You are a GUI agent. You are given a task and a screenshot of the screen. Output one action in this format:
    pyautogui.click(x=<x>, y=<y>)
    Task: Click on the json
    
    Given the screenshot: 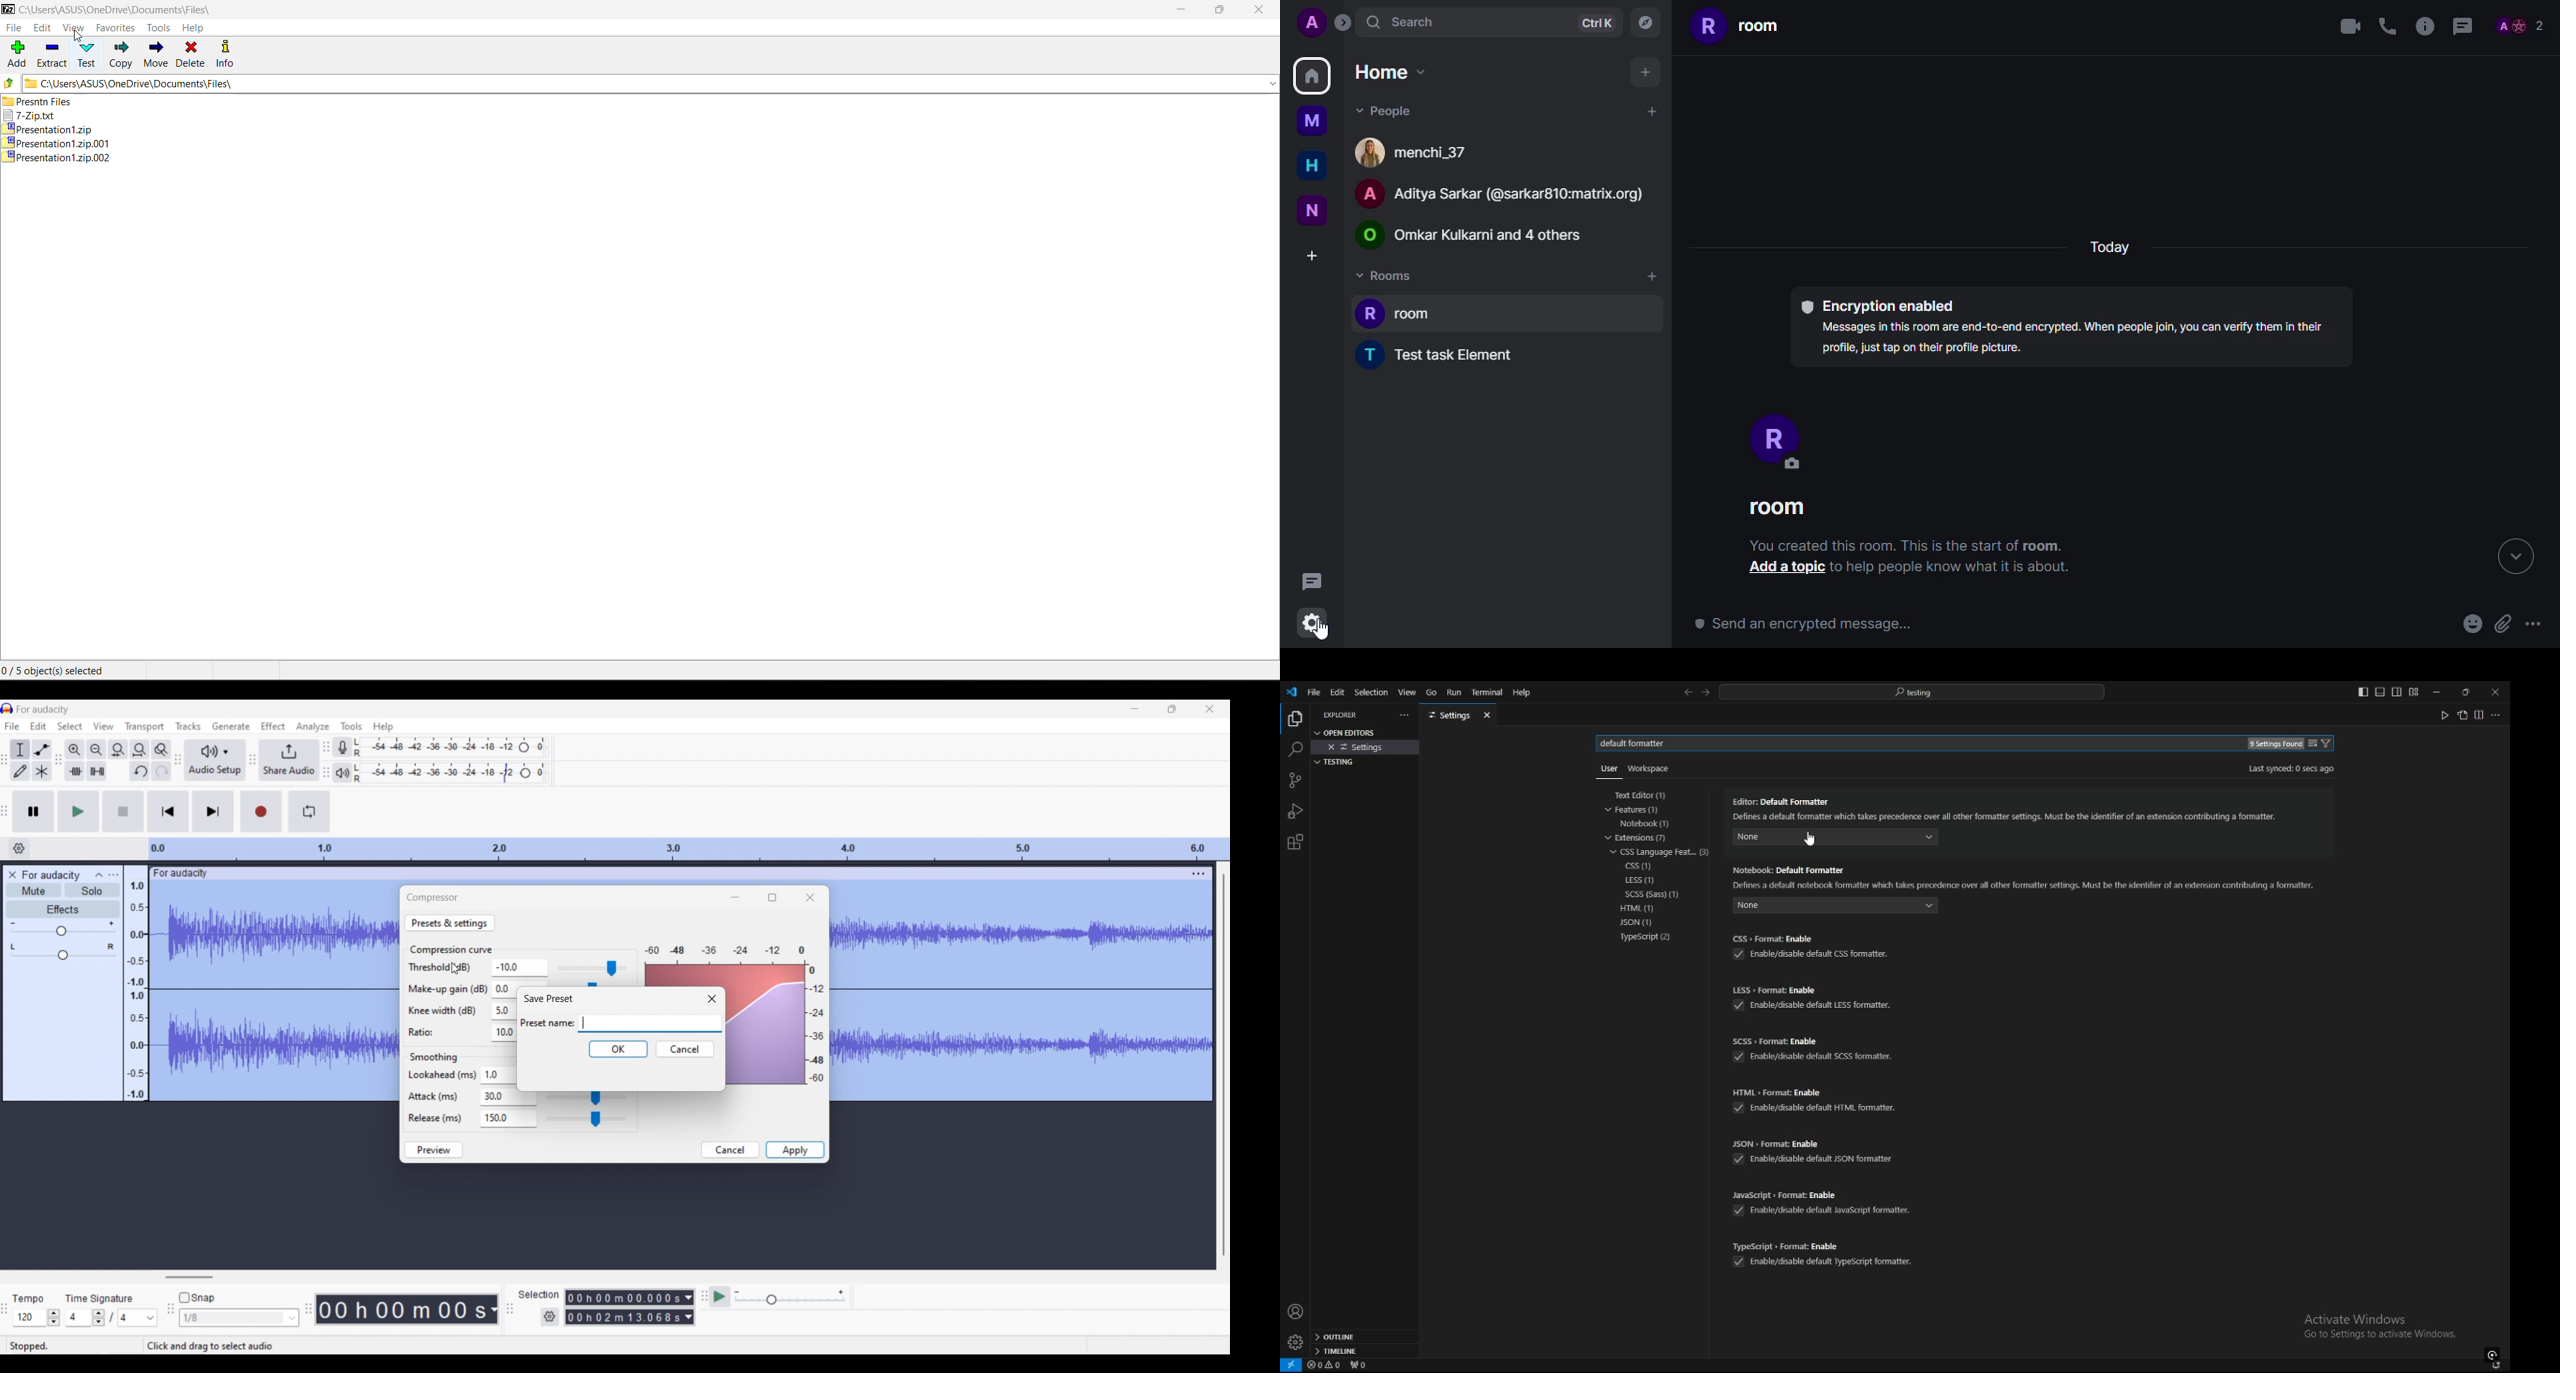 What is the action you would take?
    pyautogui.click(x=1648, y=923)
    